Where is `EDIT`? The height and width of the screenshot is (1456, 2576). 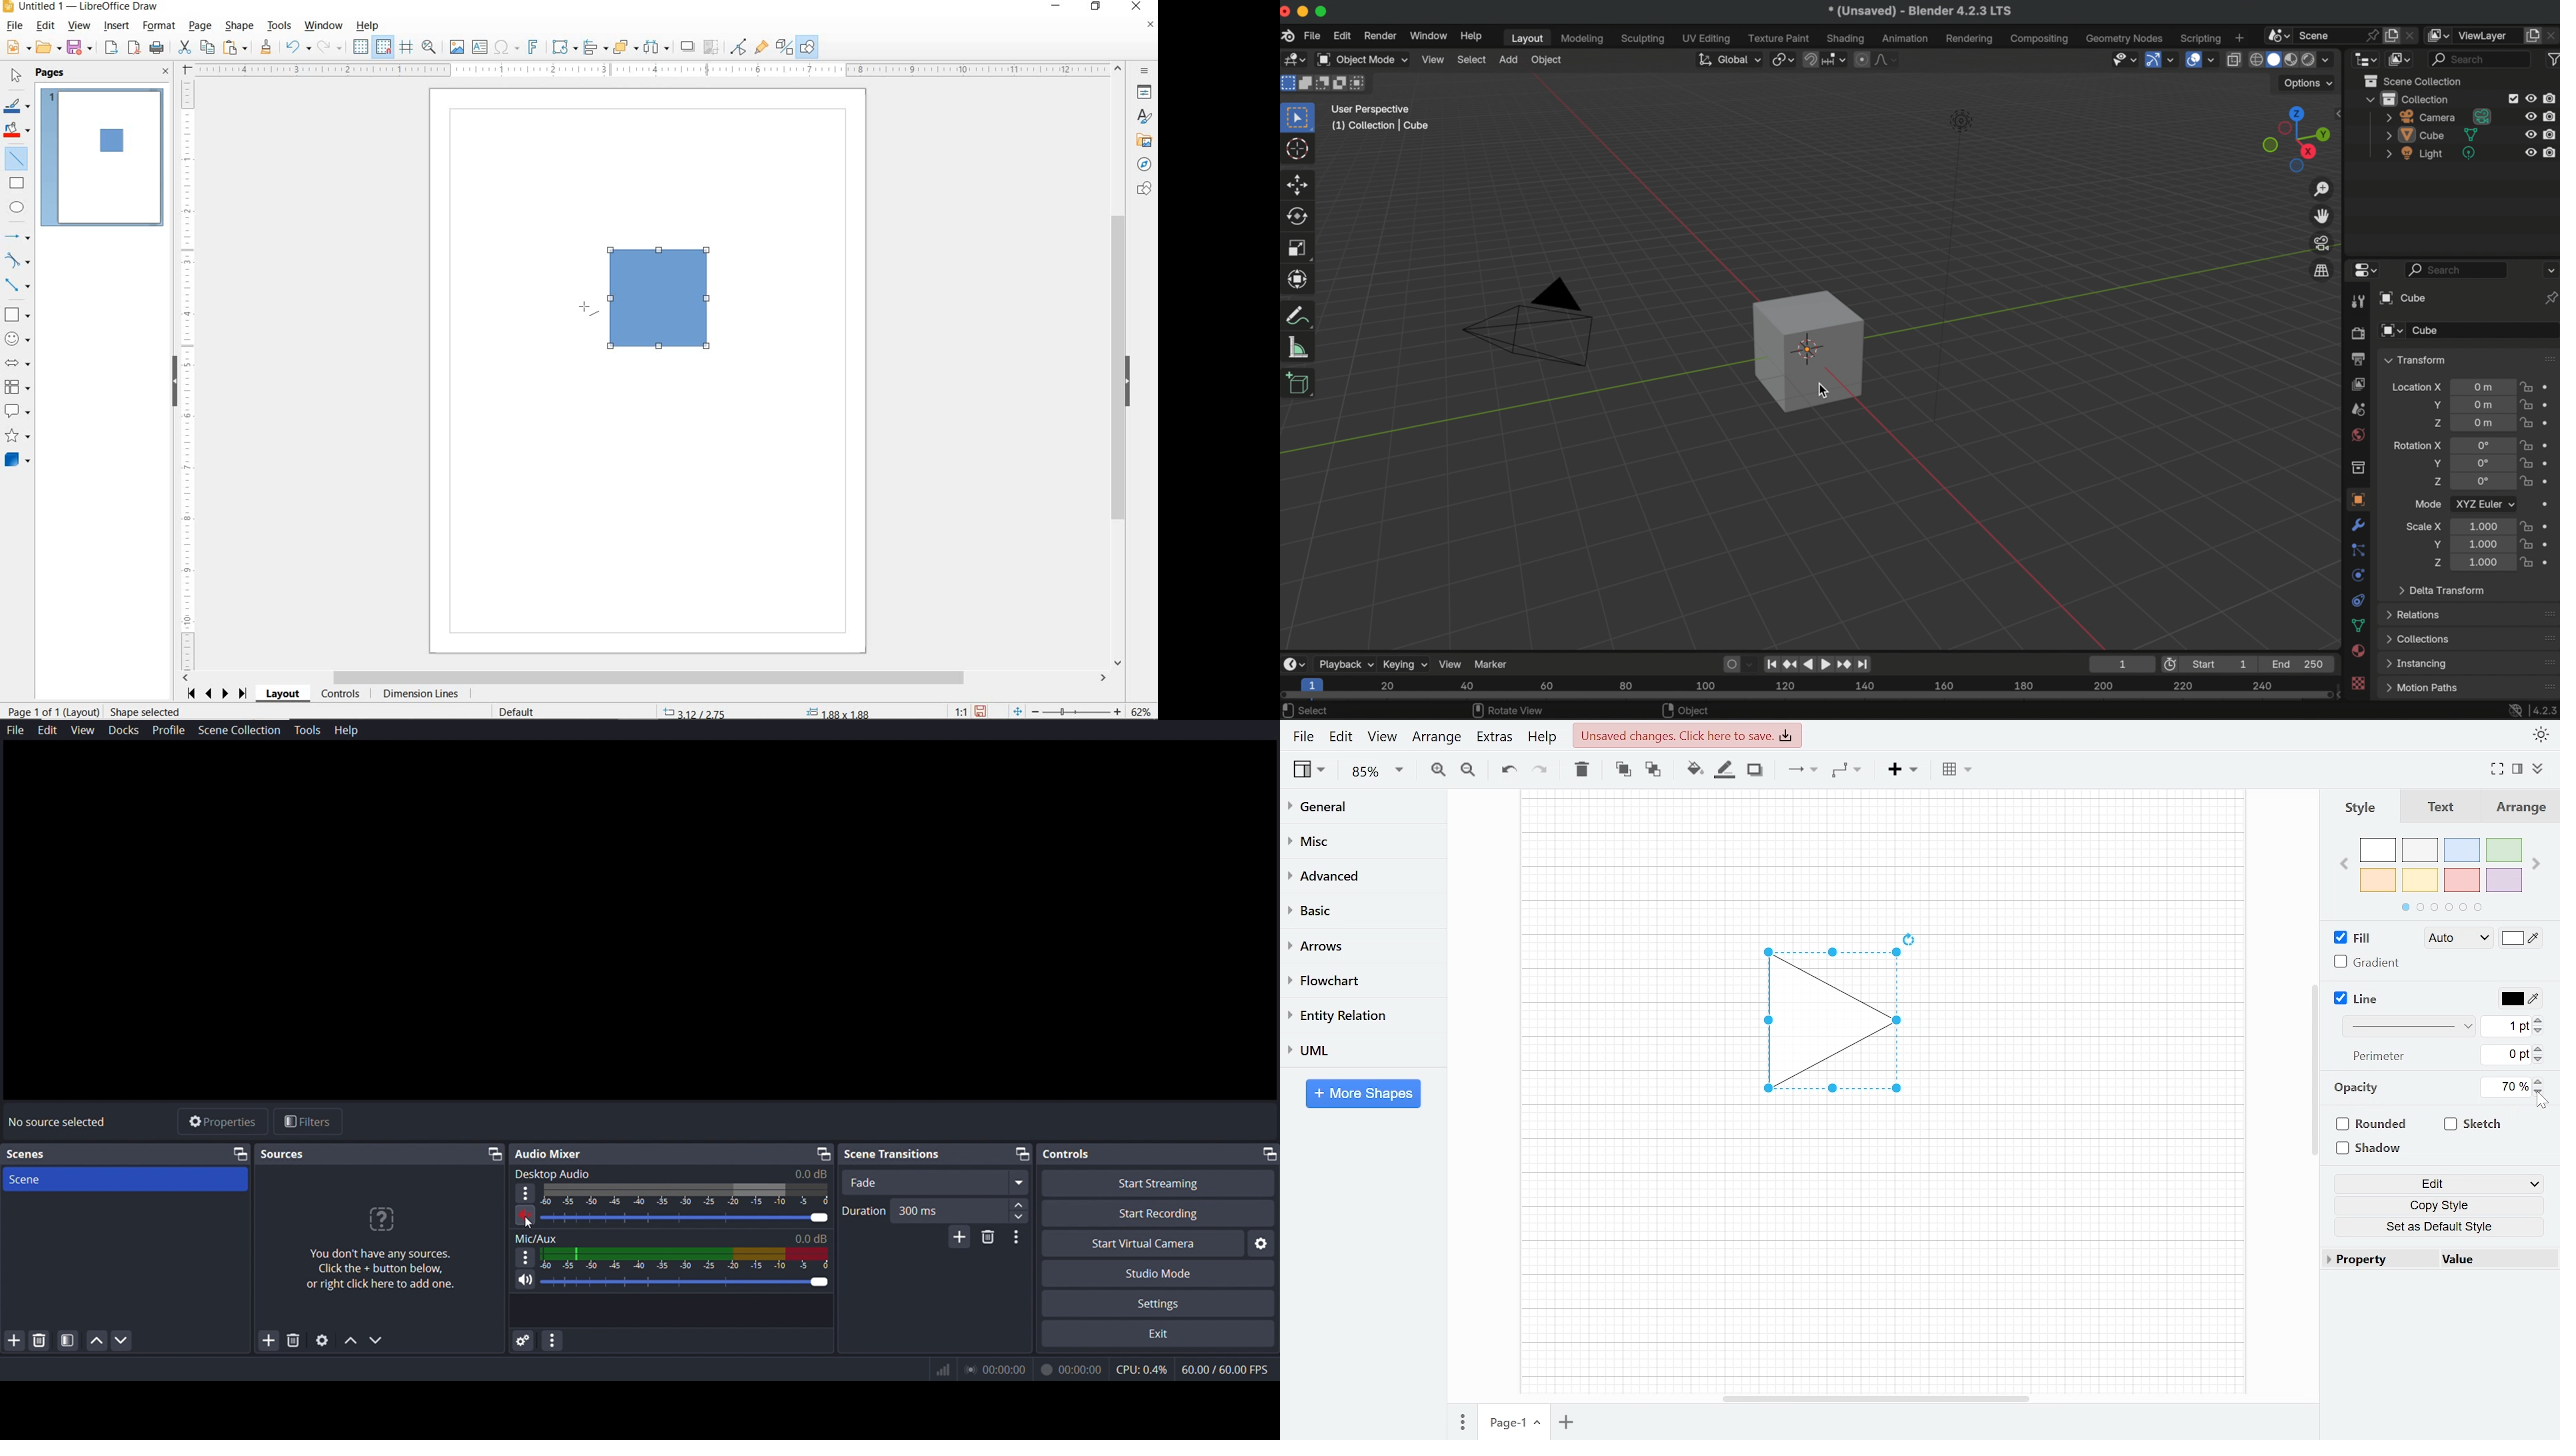
EDIT is located at coordinates (46, 26).